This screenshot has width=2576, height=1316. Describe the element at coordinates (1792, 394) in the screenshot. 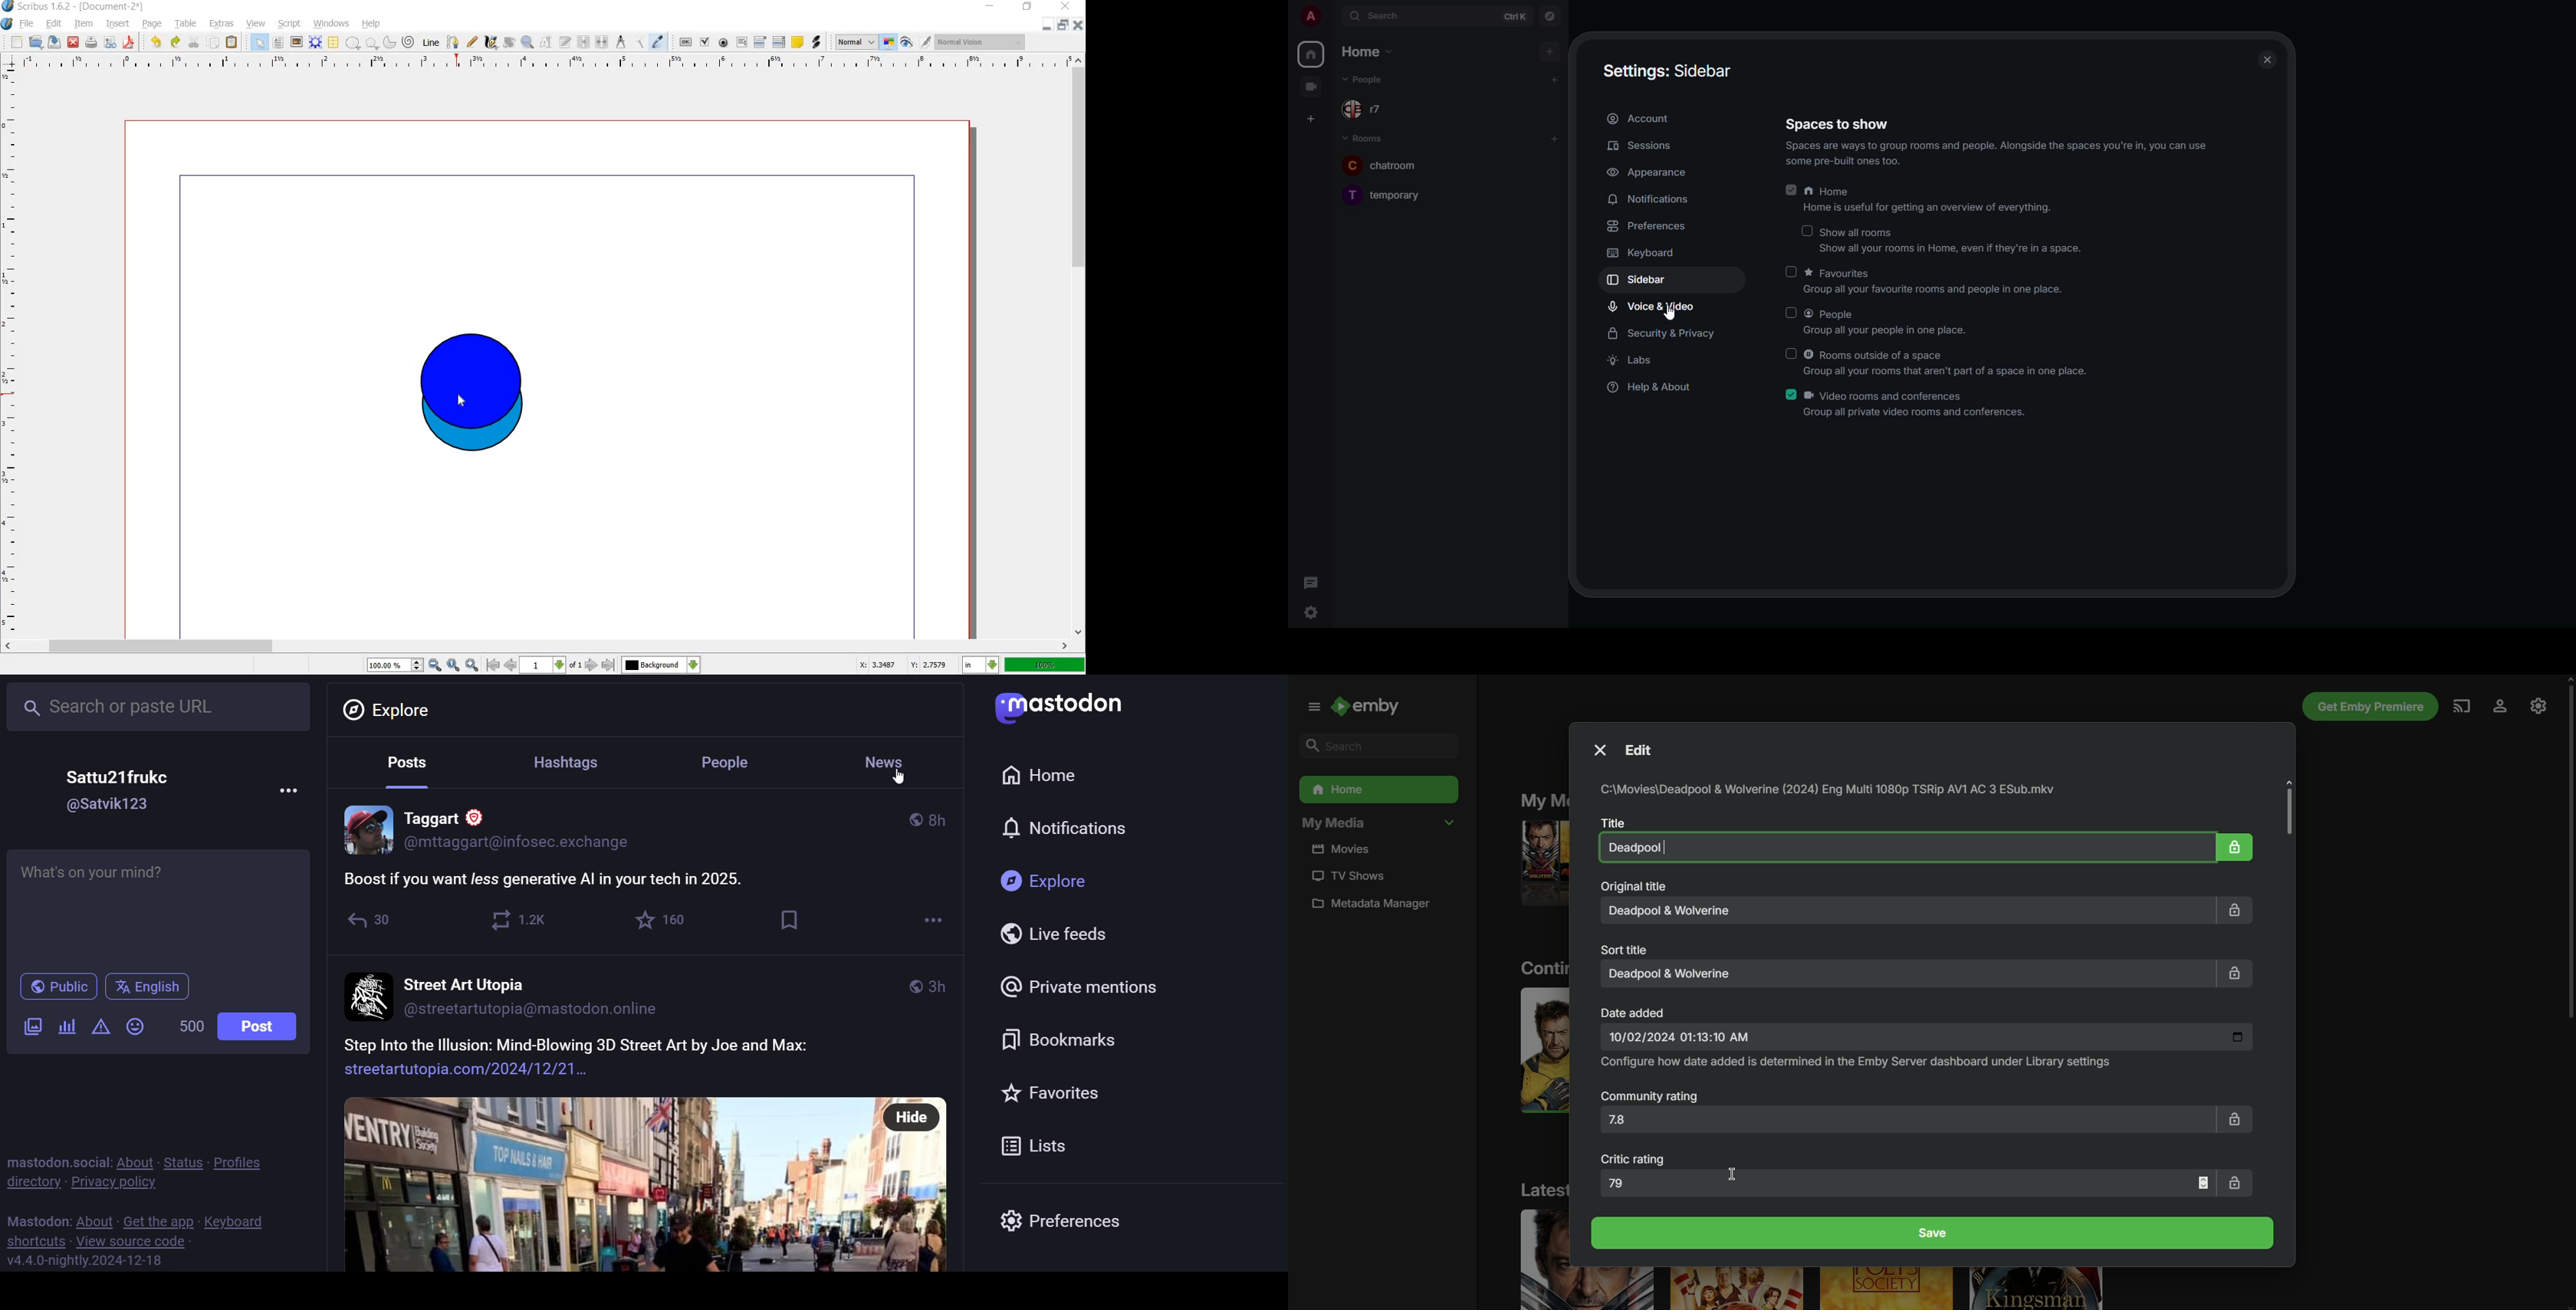

I see `enabled` at that location.